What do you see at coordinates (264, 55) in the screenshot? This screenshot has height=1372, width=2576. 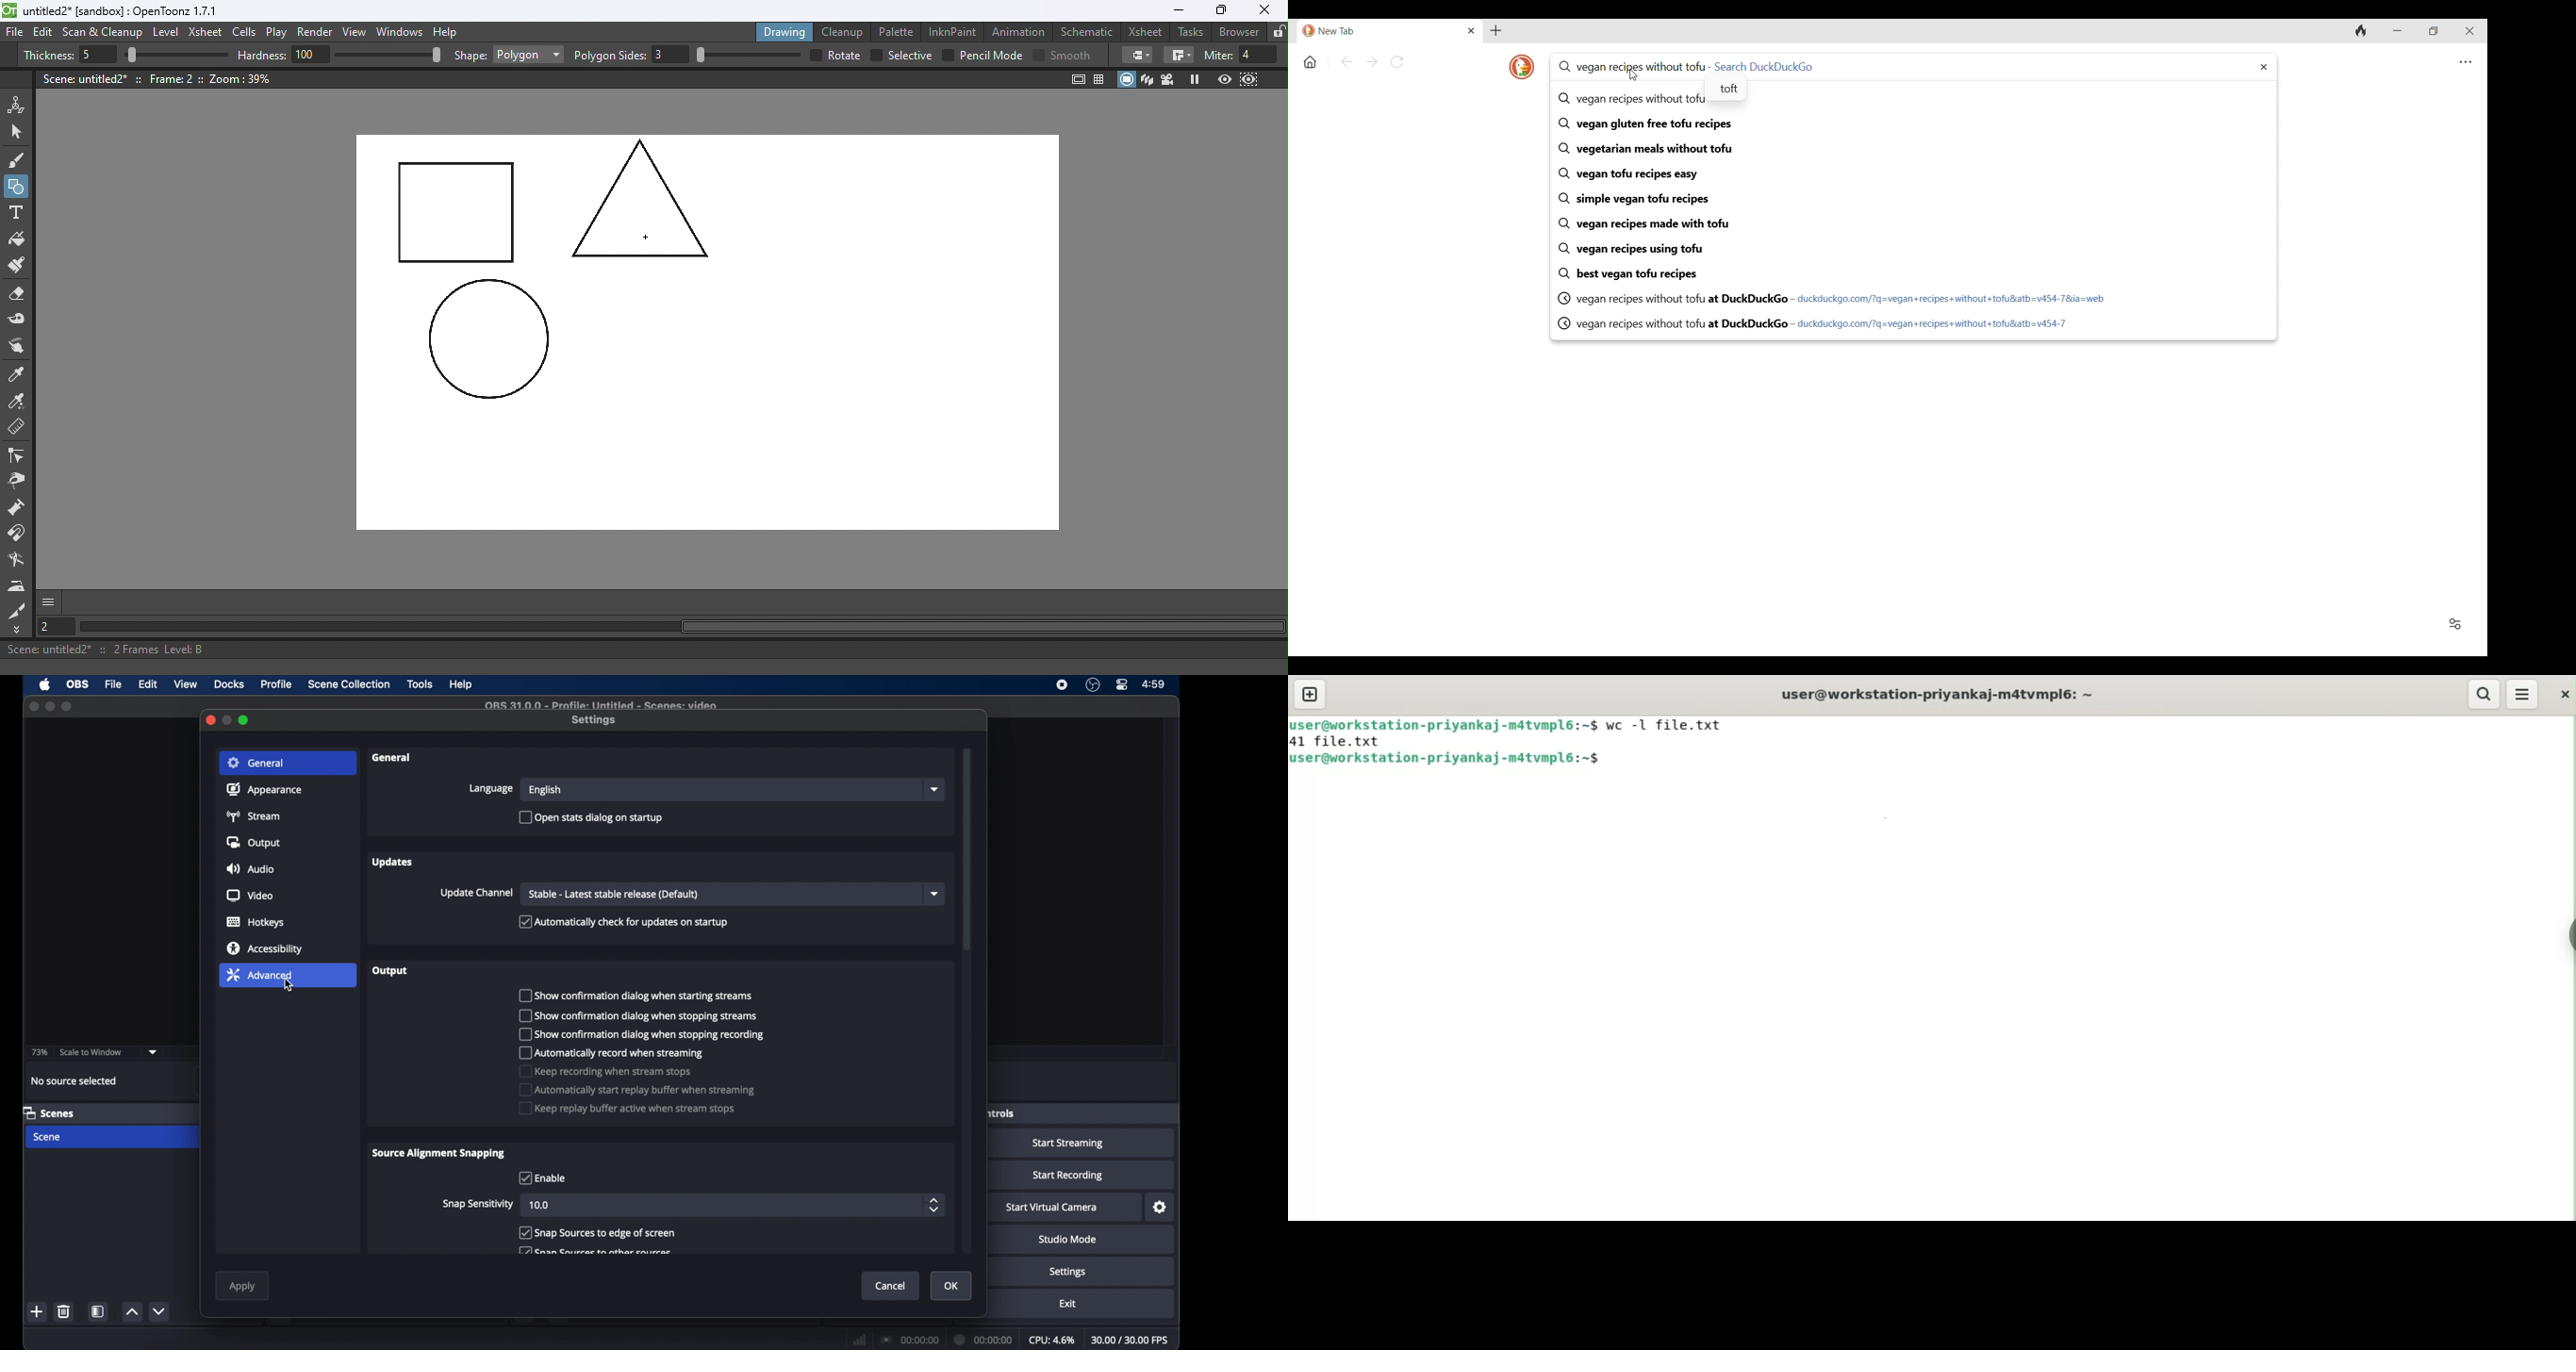 I see `hardness` at bounding box center [264, 55].